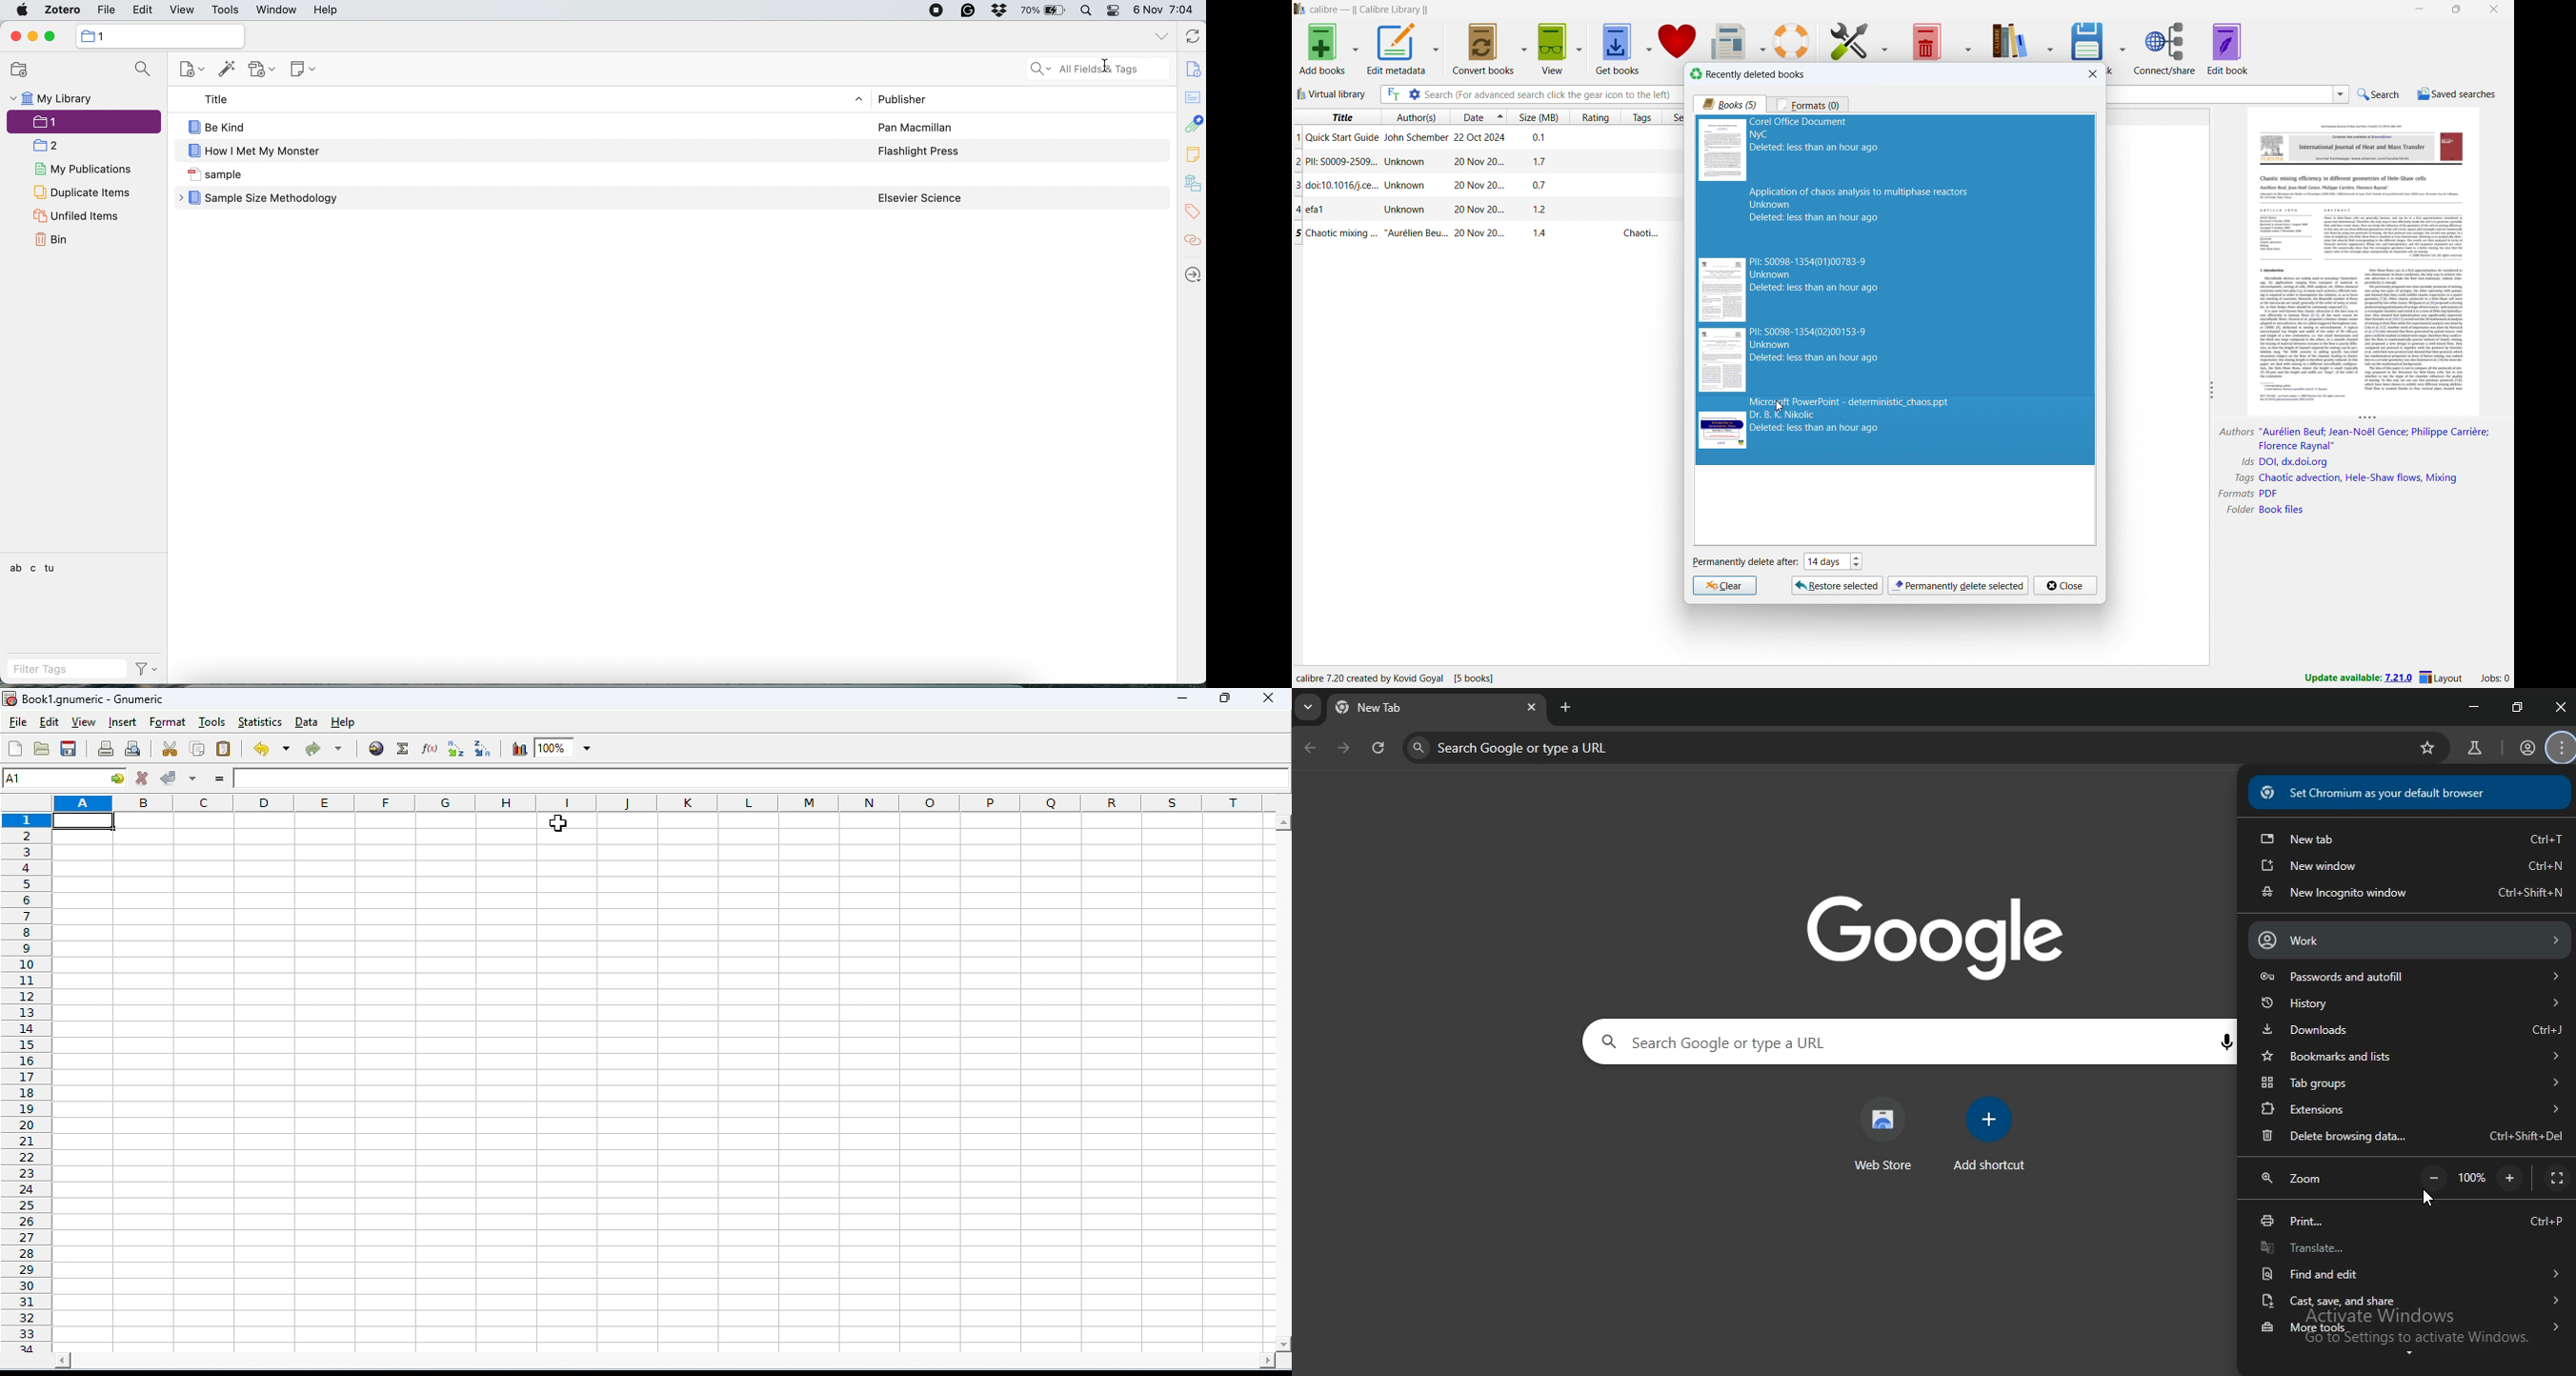 This screenshot has width=2576, height=1400. I want to click on =, so click(219, 779).